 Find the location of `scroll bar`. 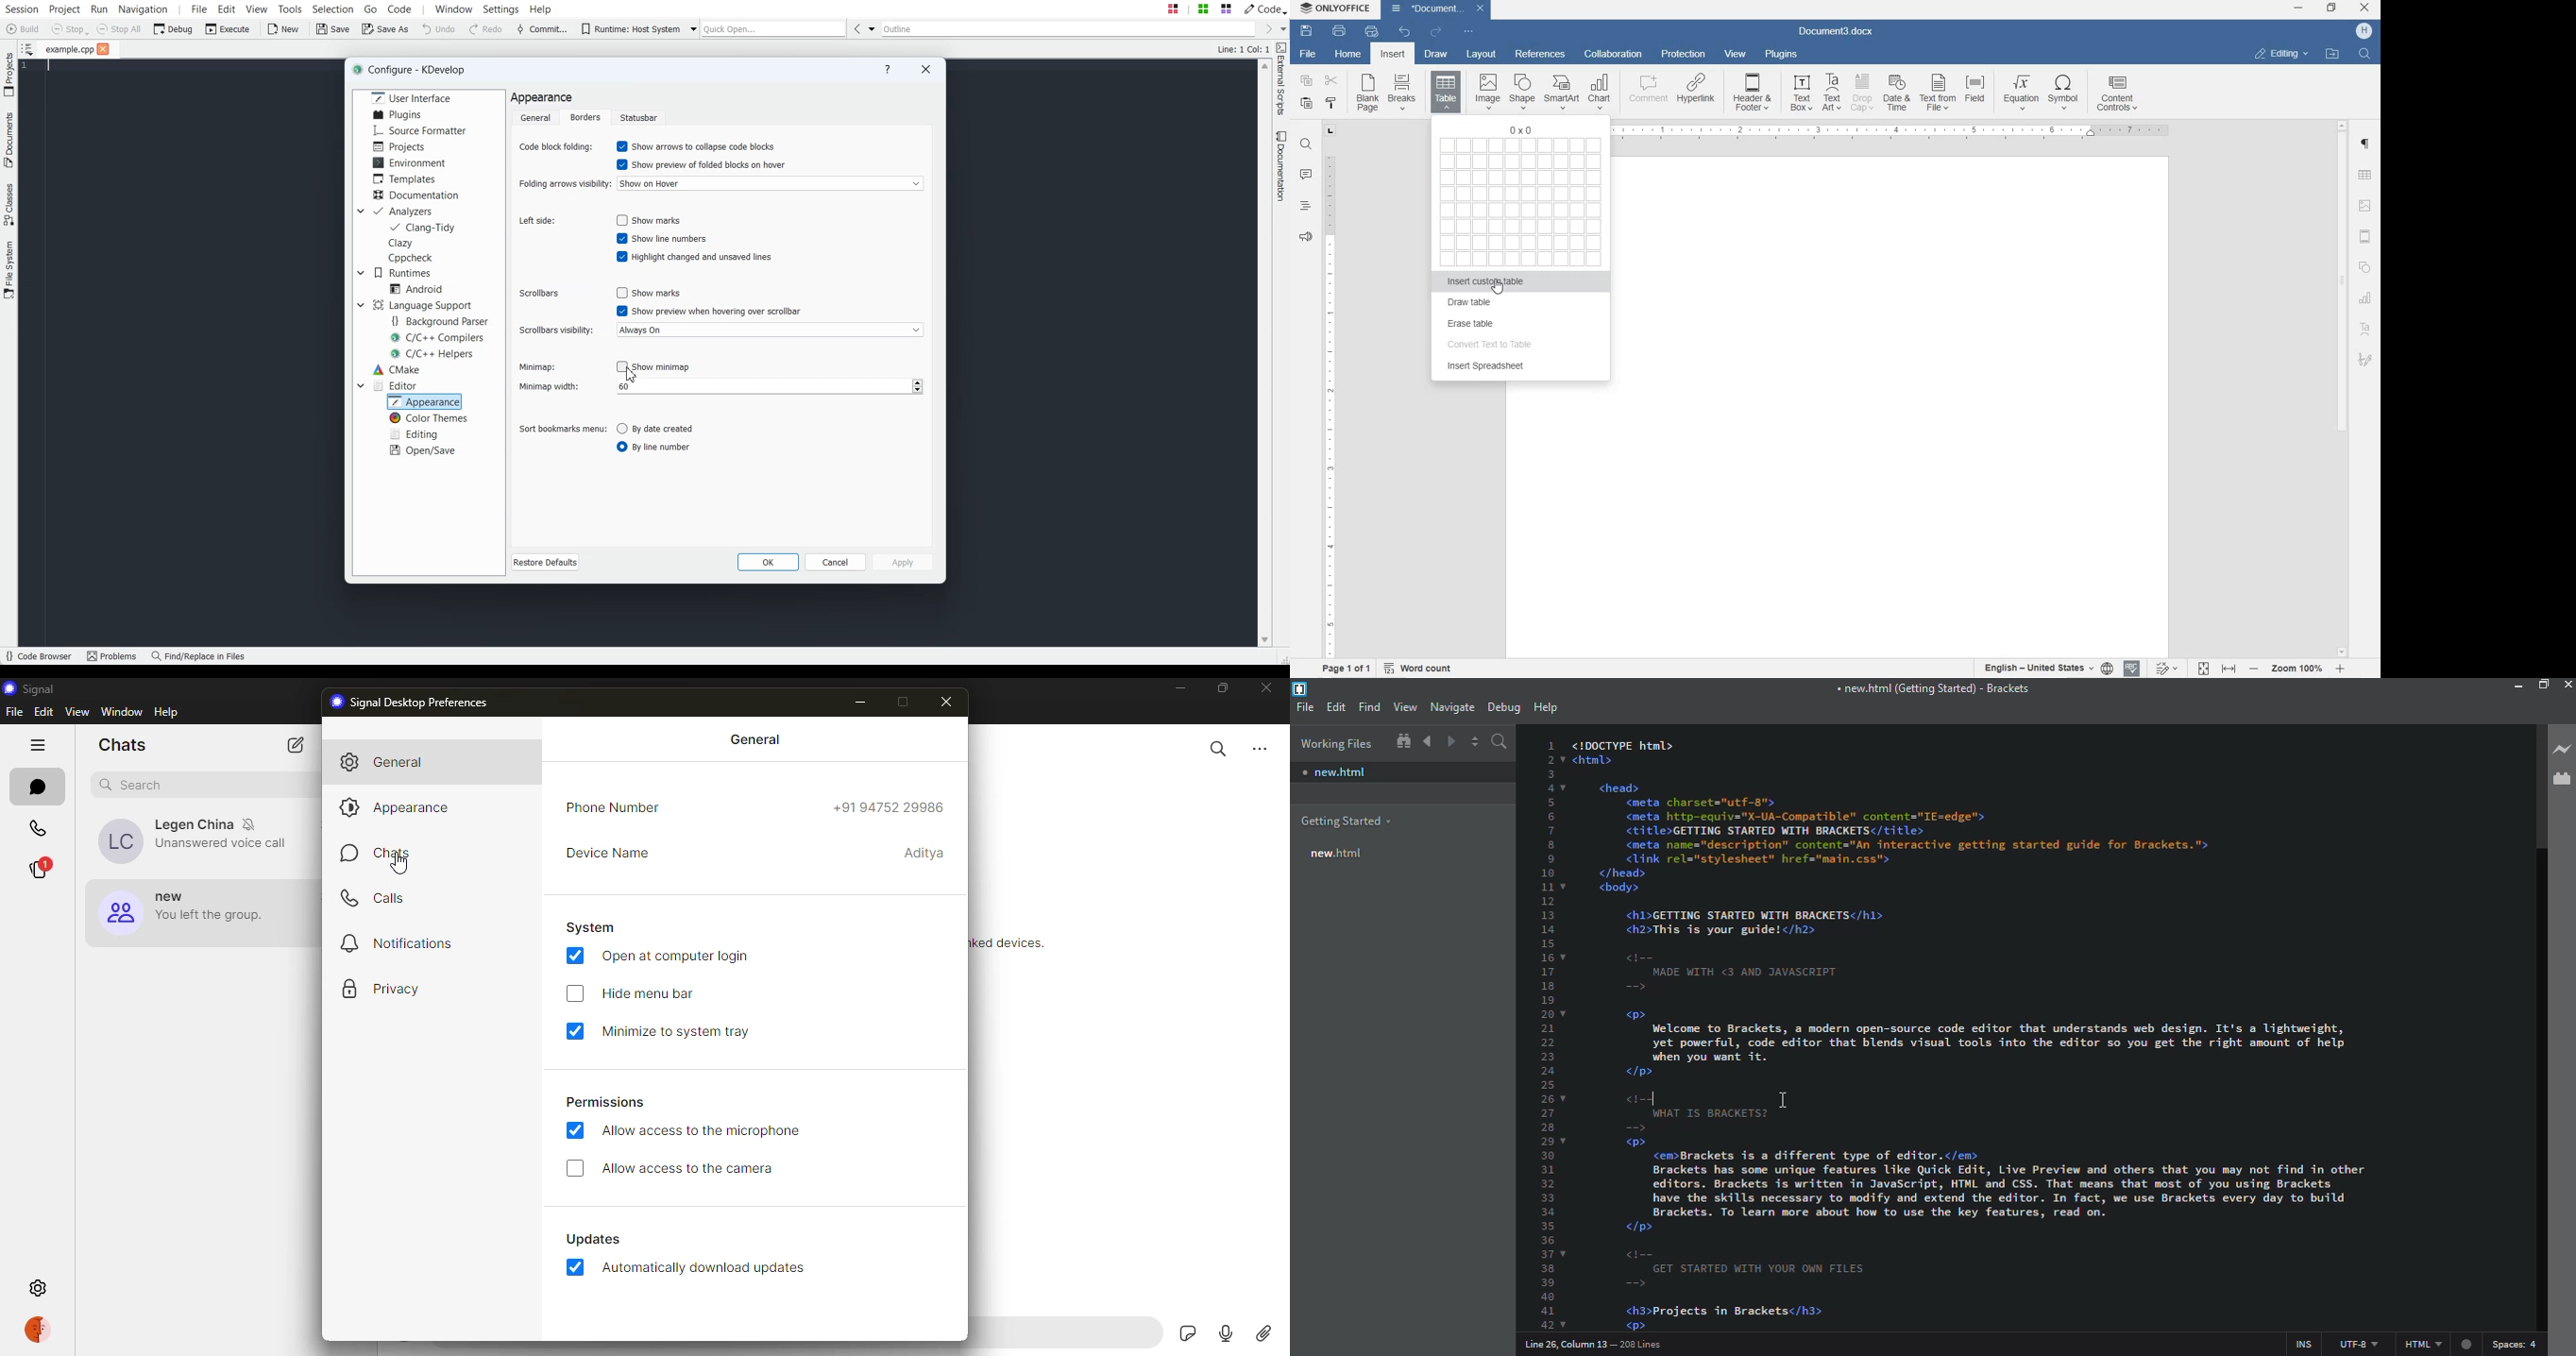

scroll bar is located at coordinates (2536, 785).